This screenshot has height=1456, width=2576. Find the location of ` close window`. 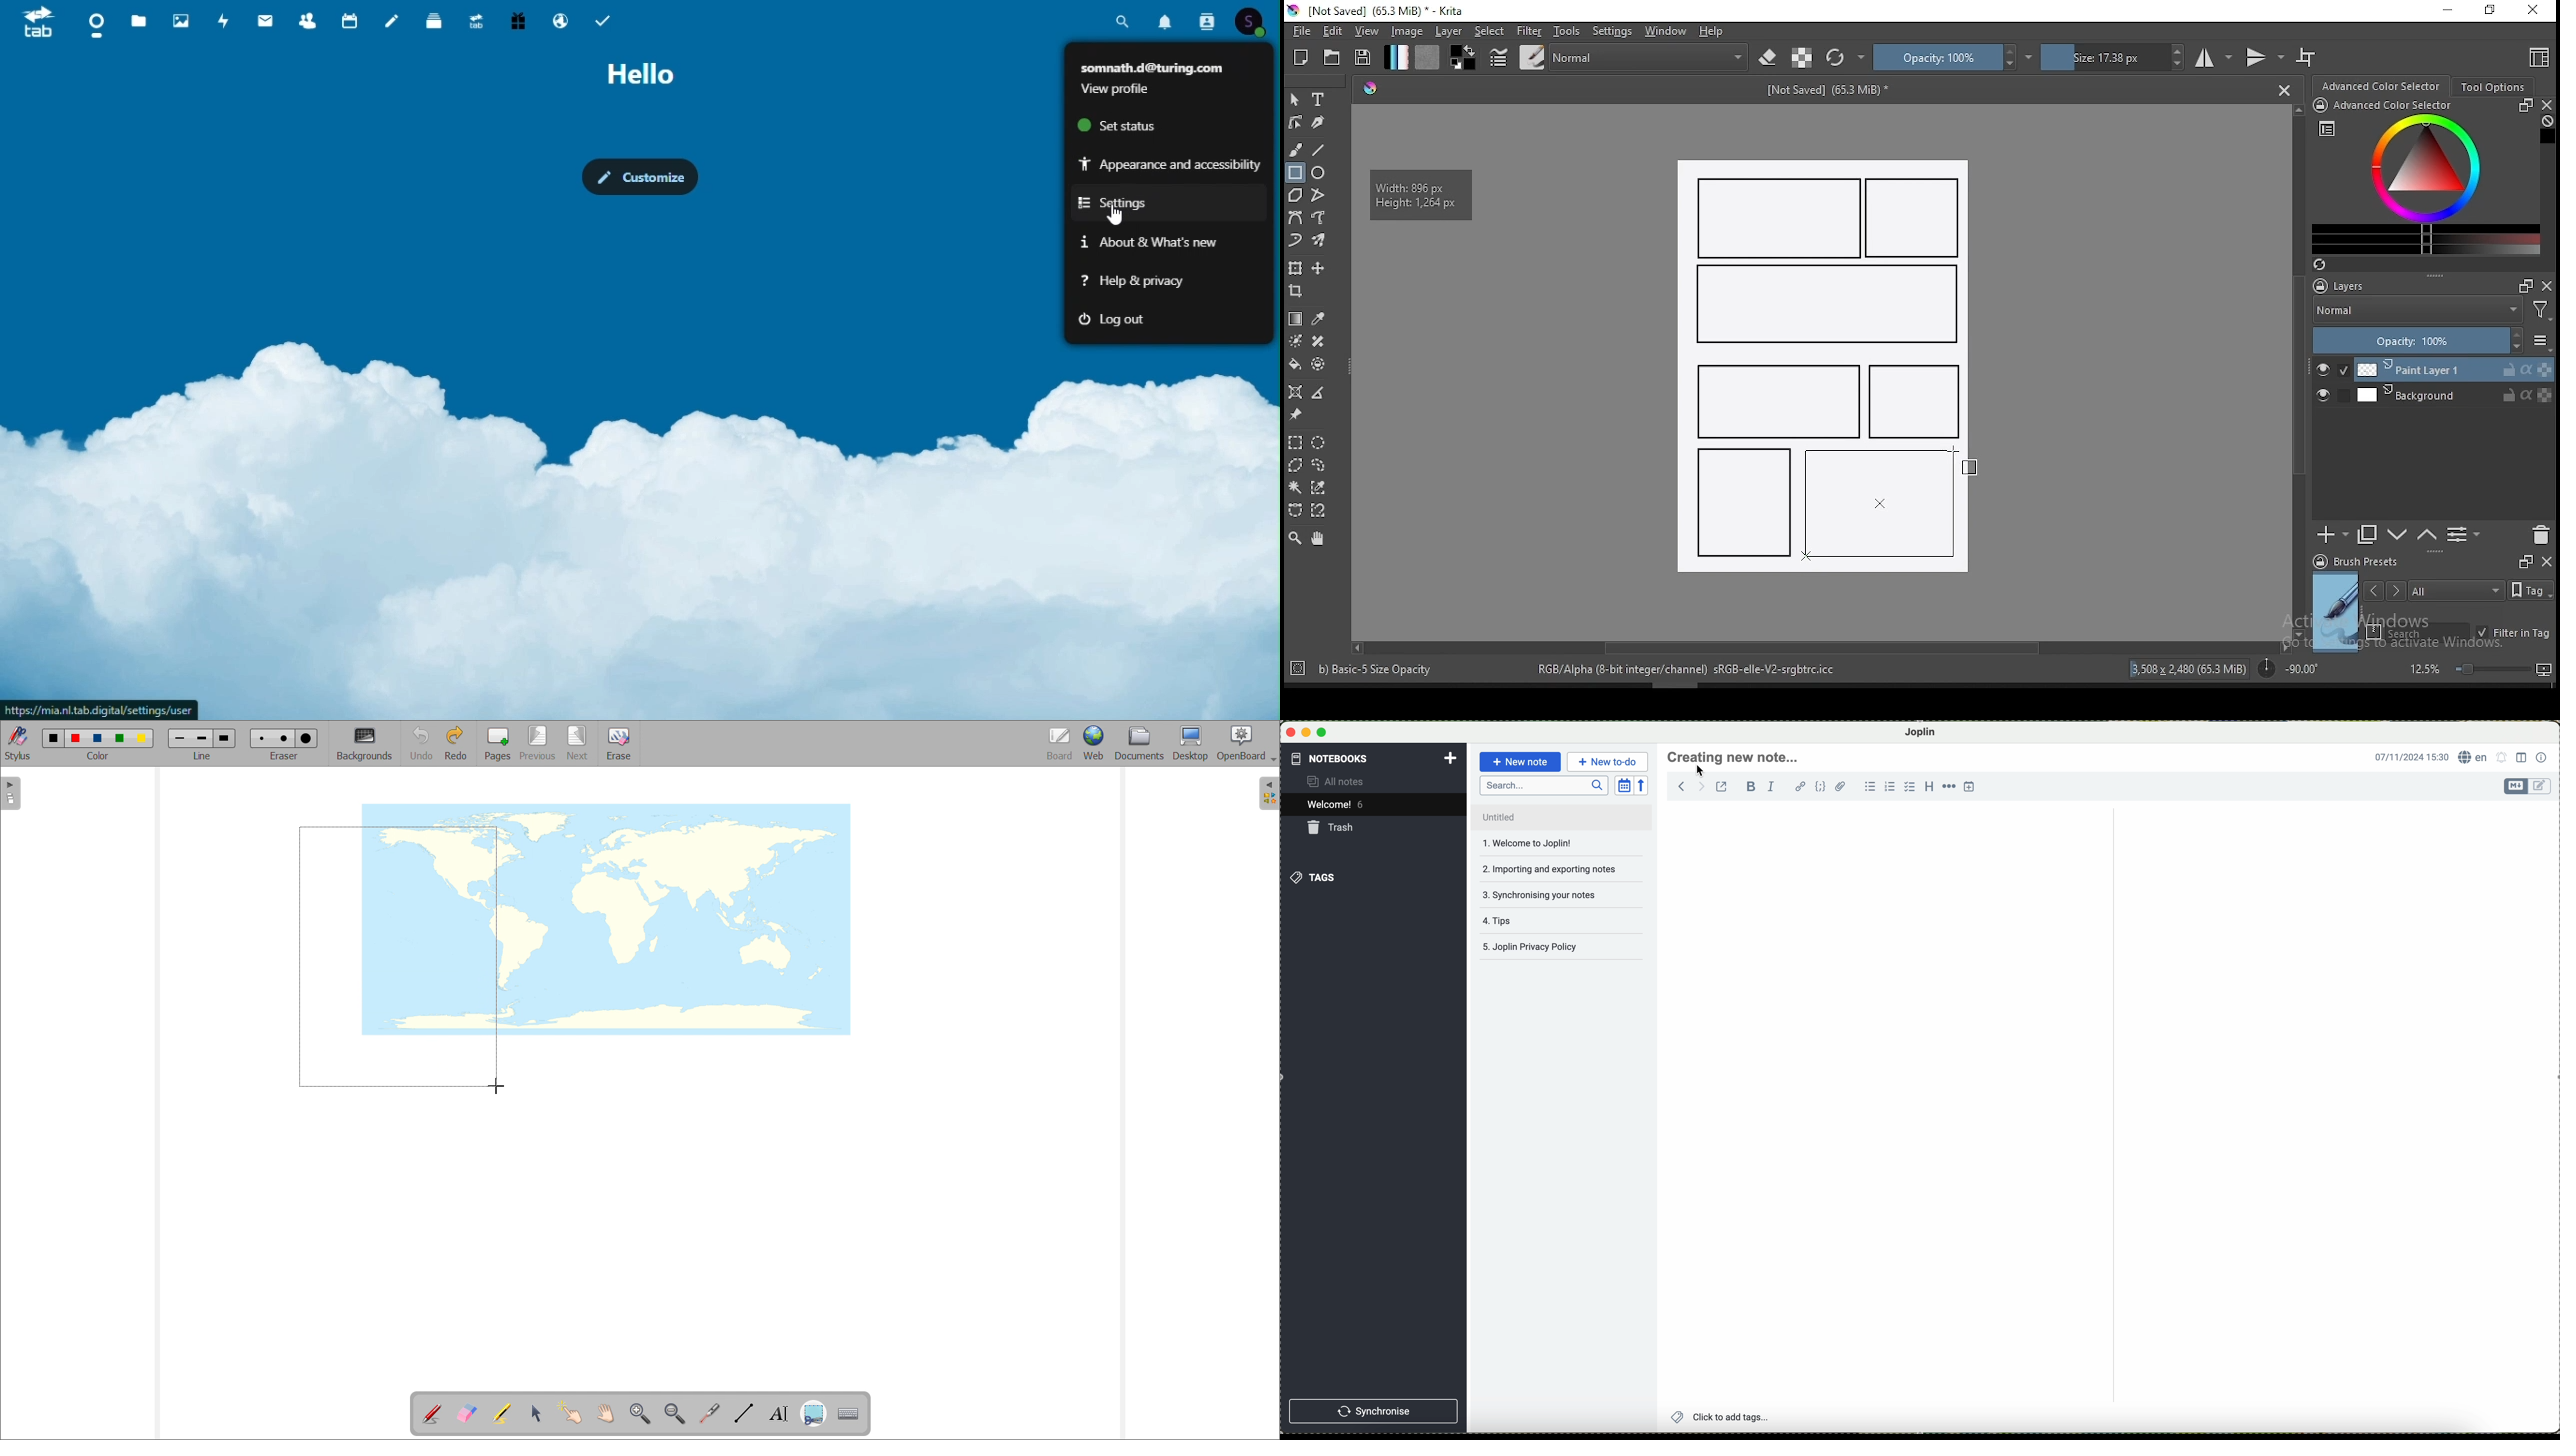

 close window is located at coordinates (2535, 11).